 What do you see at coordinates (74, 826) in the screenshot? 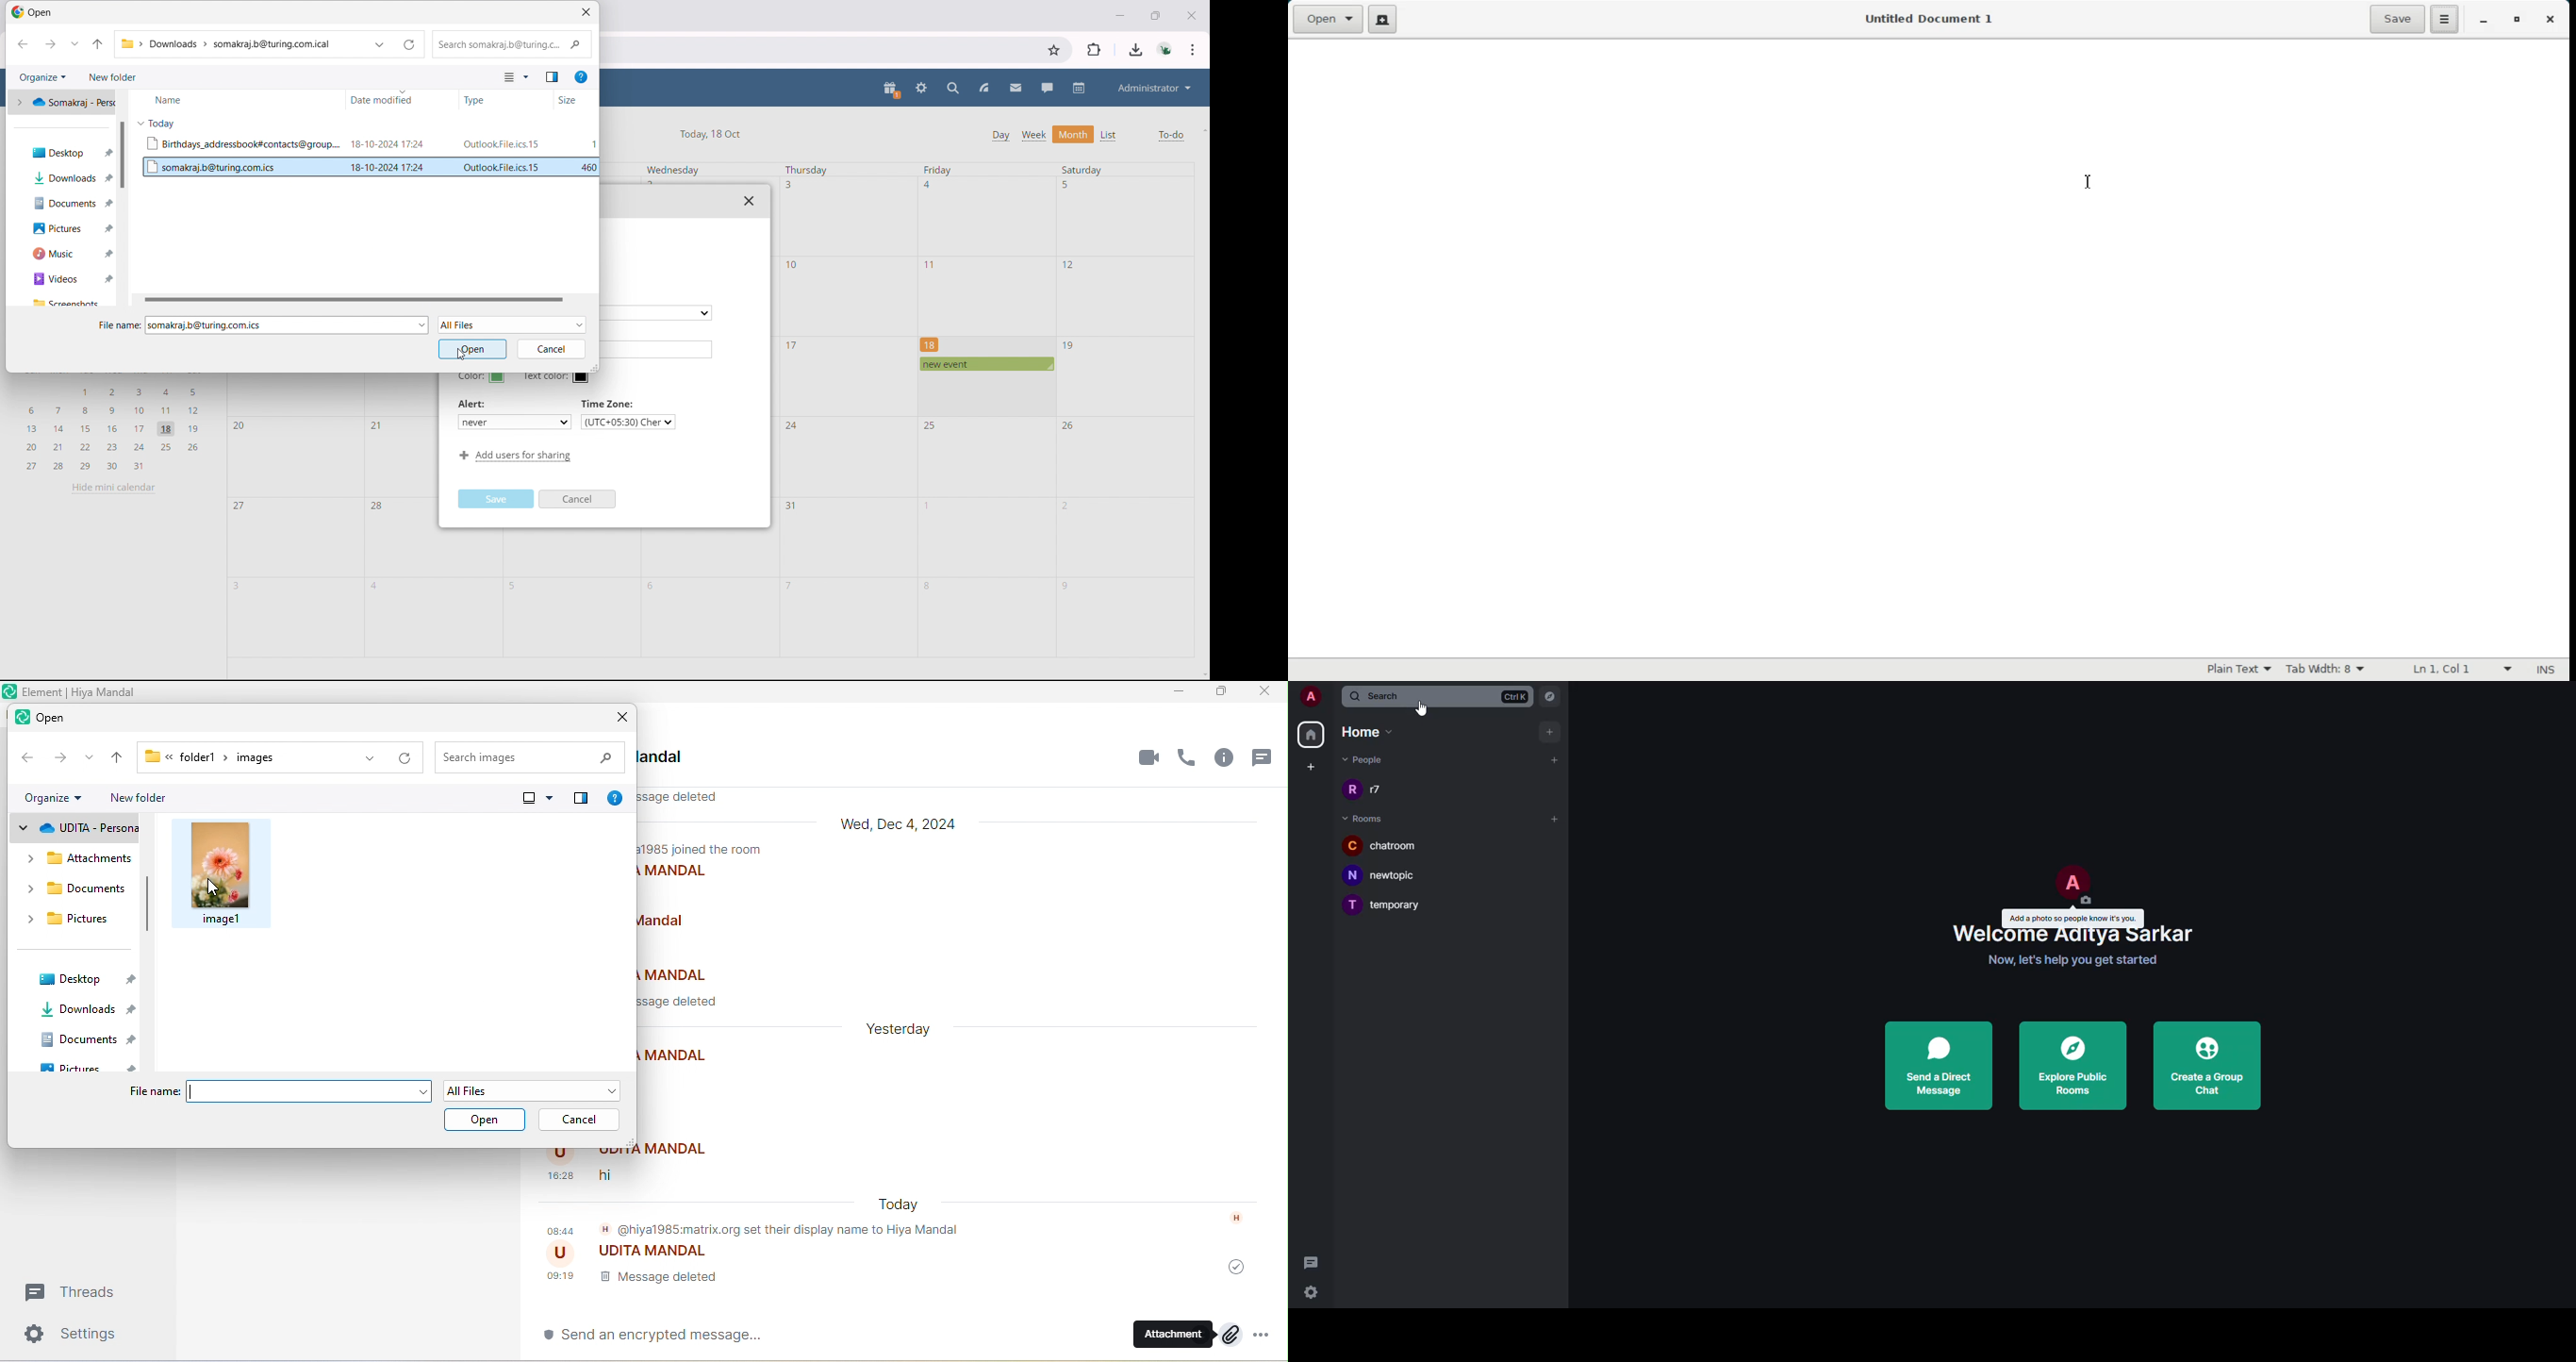
I see `udita` at bounding box center [74, 826].